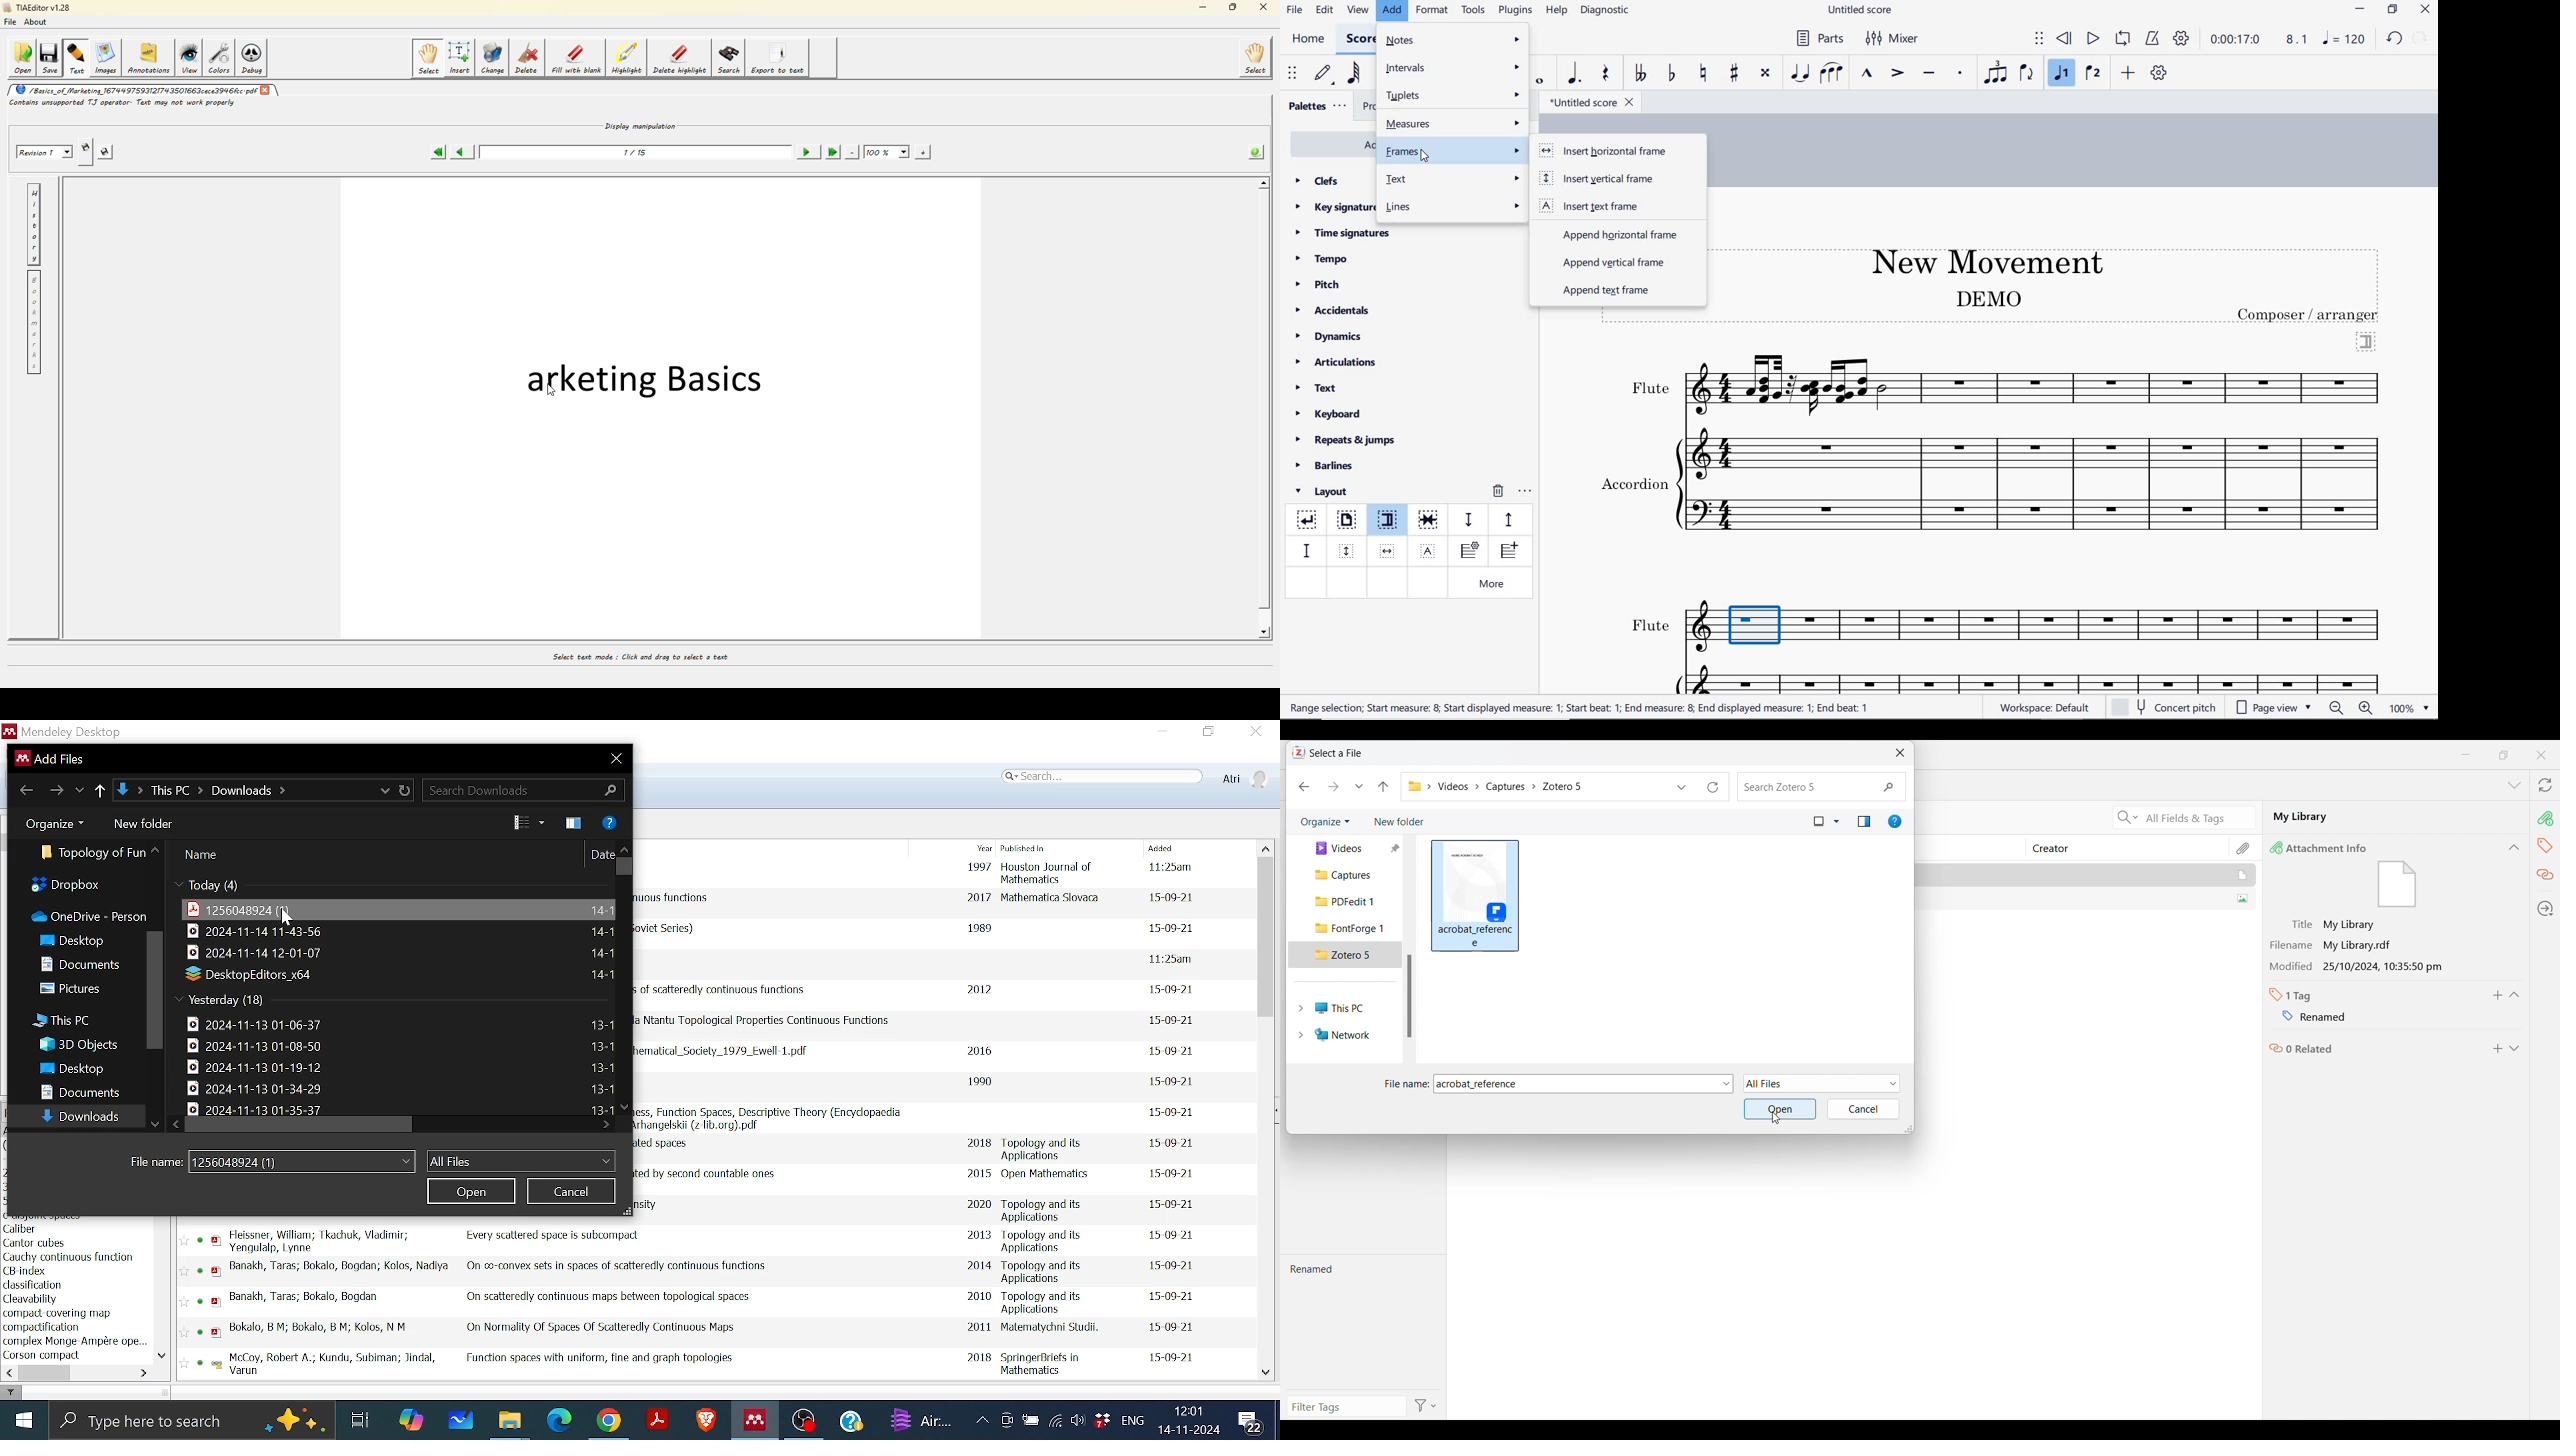 The image size is (2576, 1456). Describe the element at coordinates (611, 820) in the screenshot. I see `Help` at that location.